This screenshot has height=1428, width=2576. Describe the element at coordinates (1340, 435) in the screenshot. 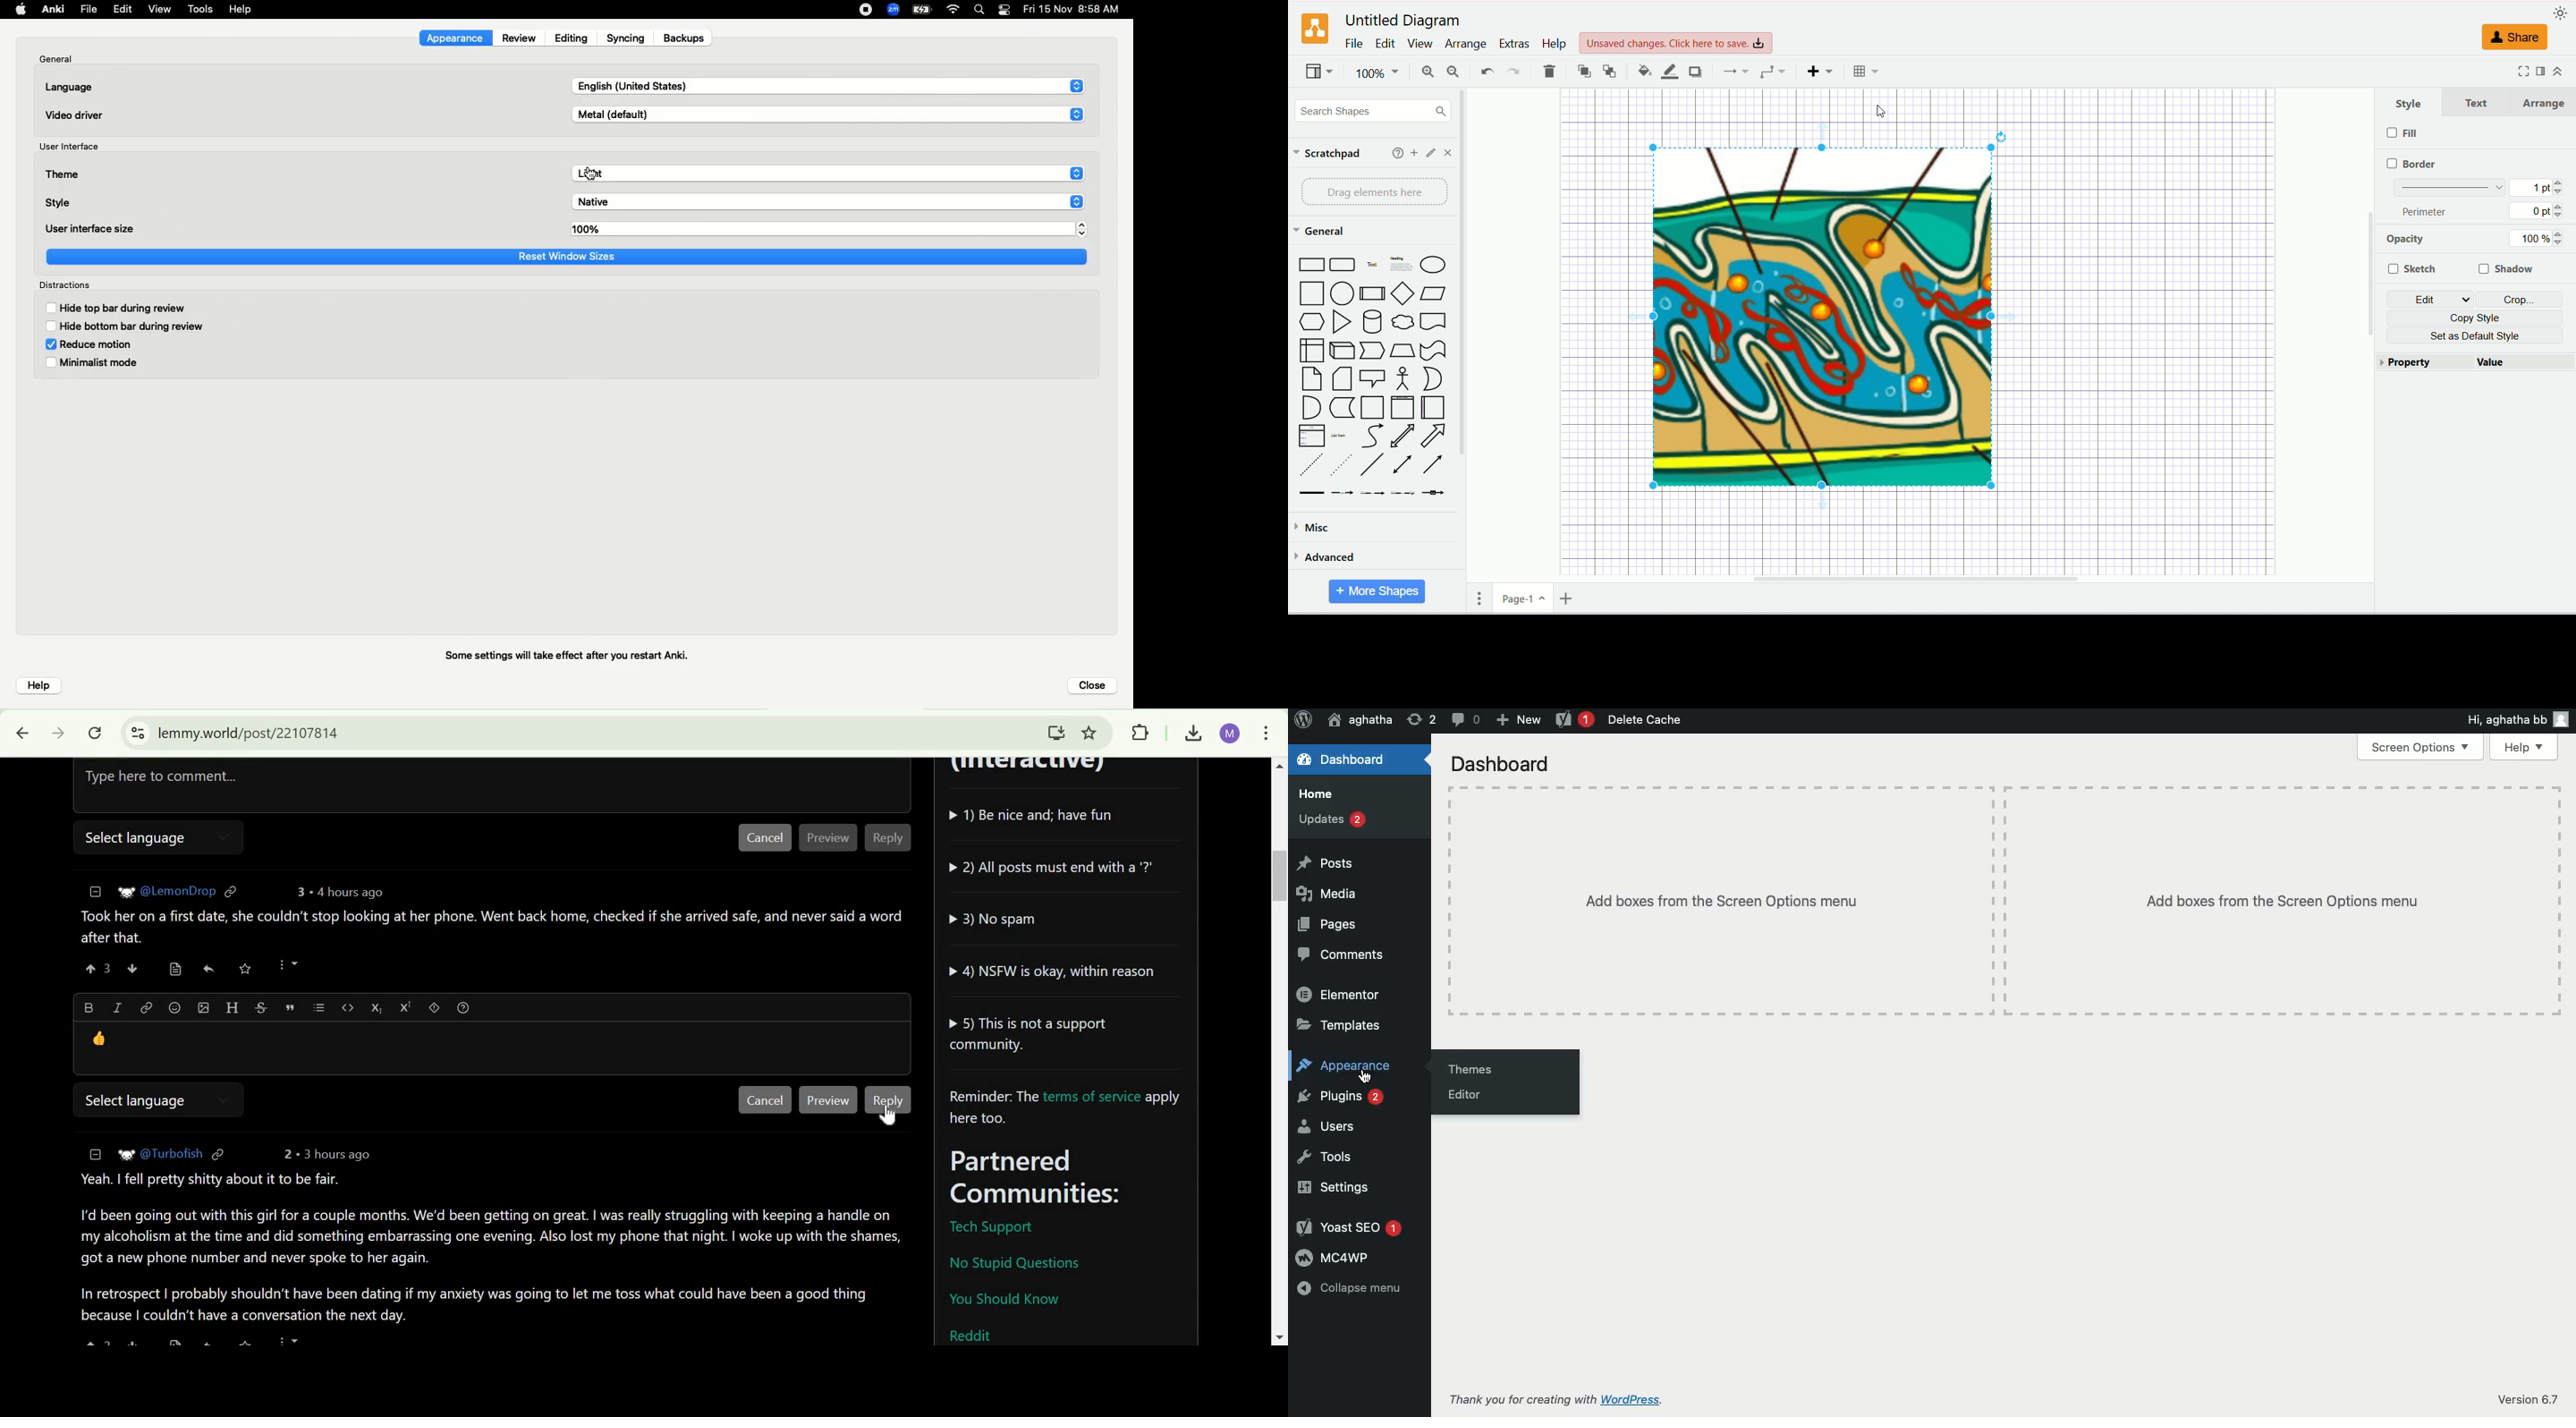

I see `List Item` at that location.